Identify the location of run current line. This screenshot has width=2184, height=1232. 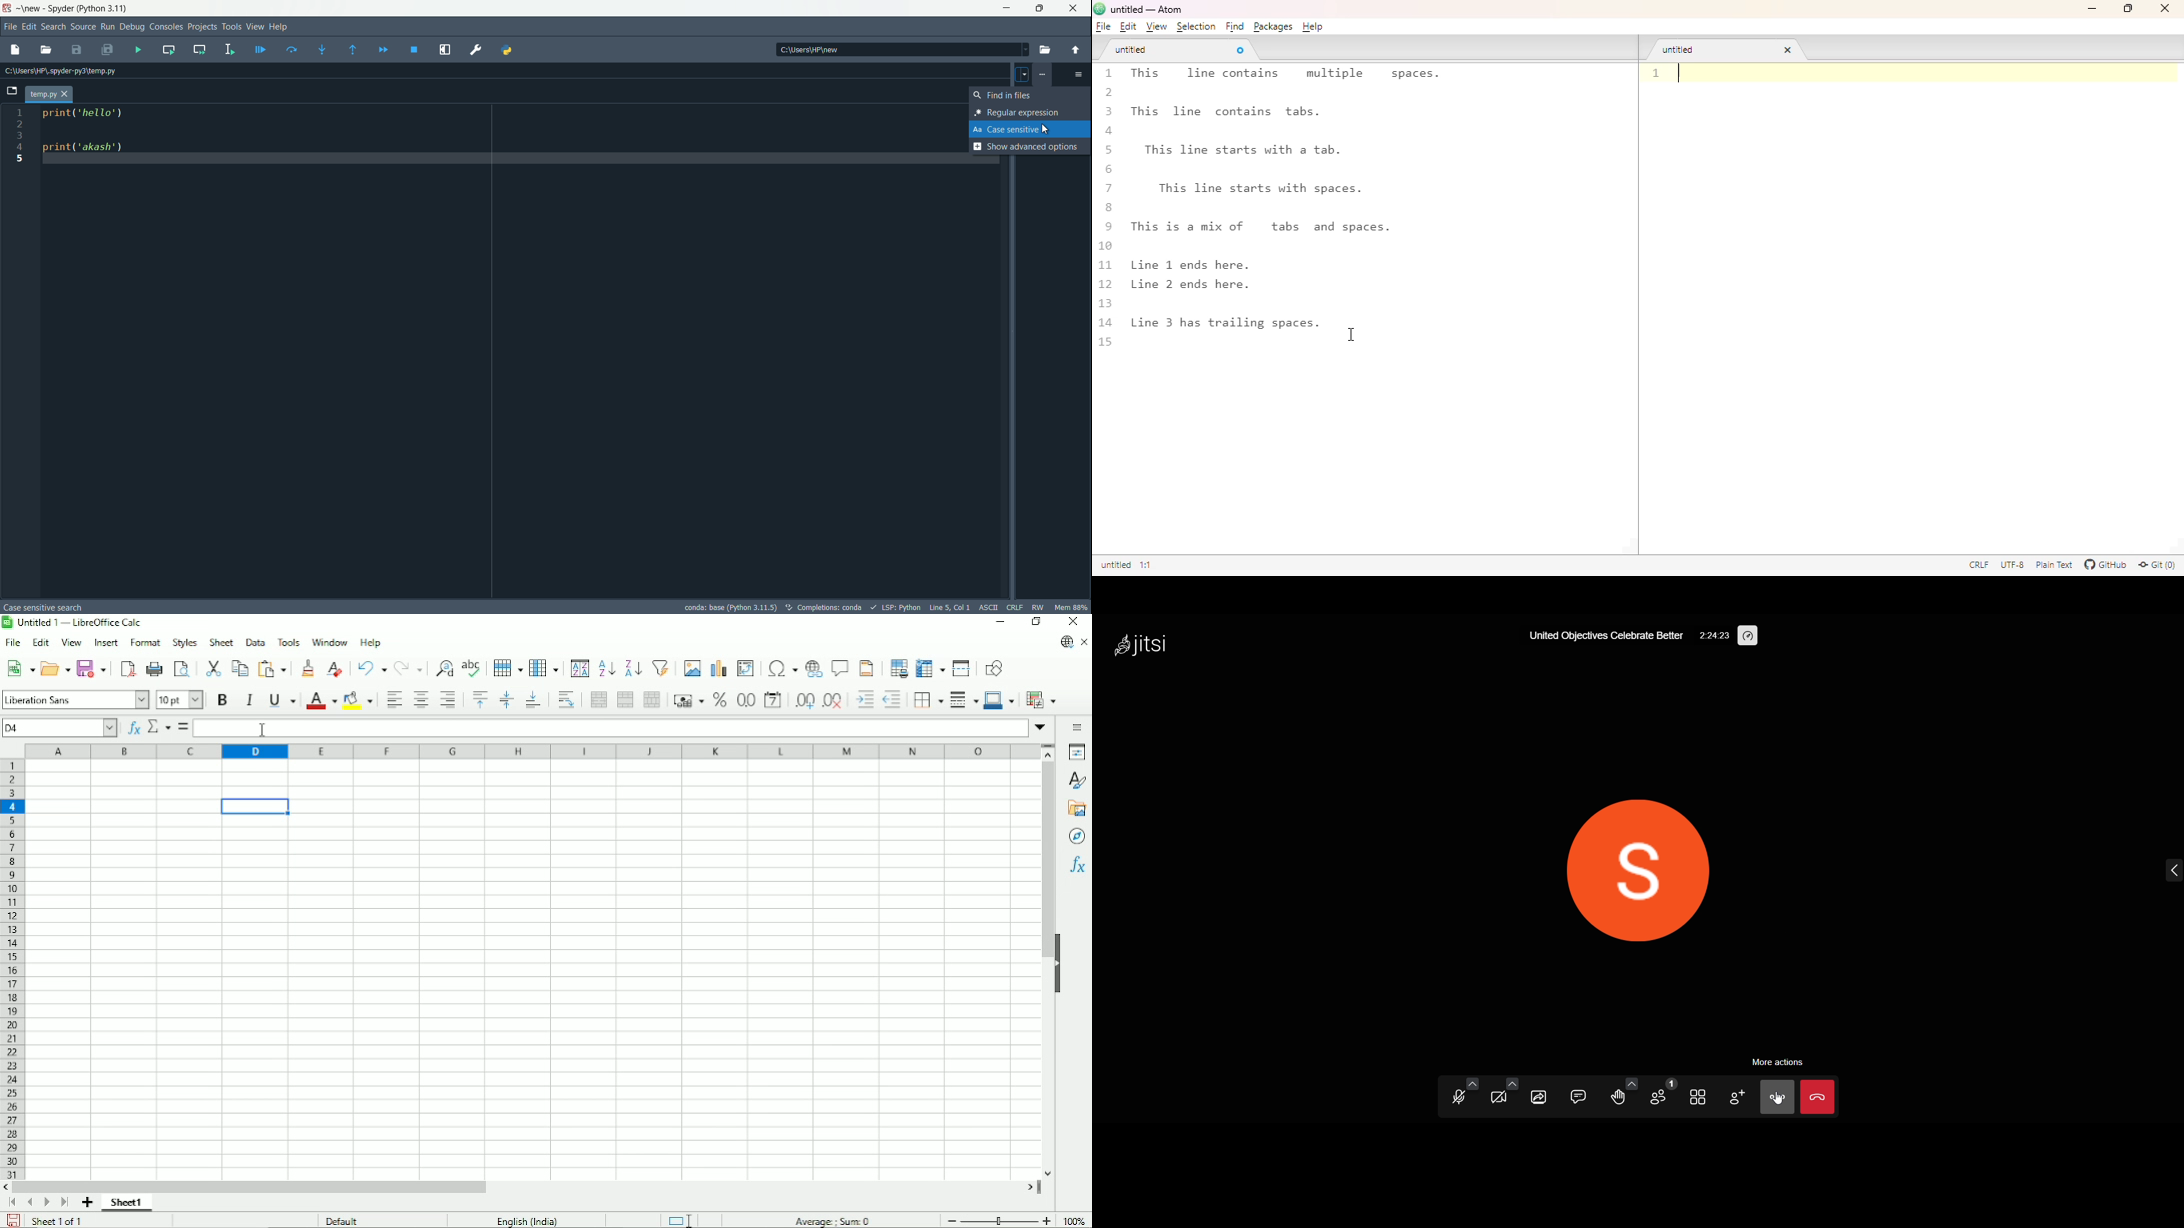
(292, 49).